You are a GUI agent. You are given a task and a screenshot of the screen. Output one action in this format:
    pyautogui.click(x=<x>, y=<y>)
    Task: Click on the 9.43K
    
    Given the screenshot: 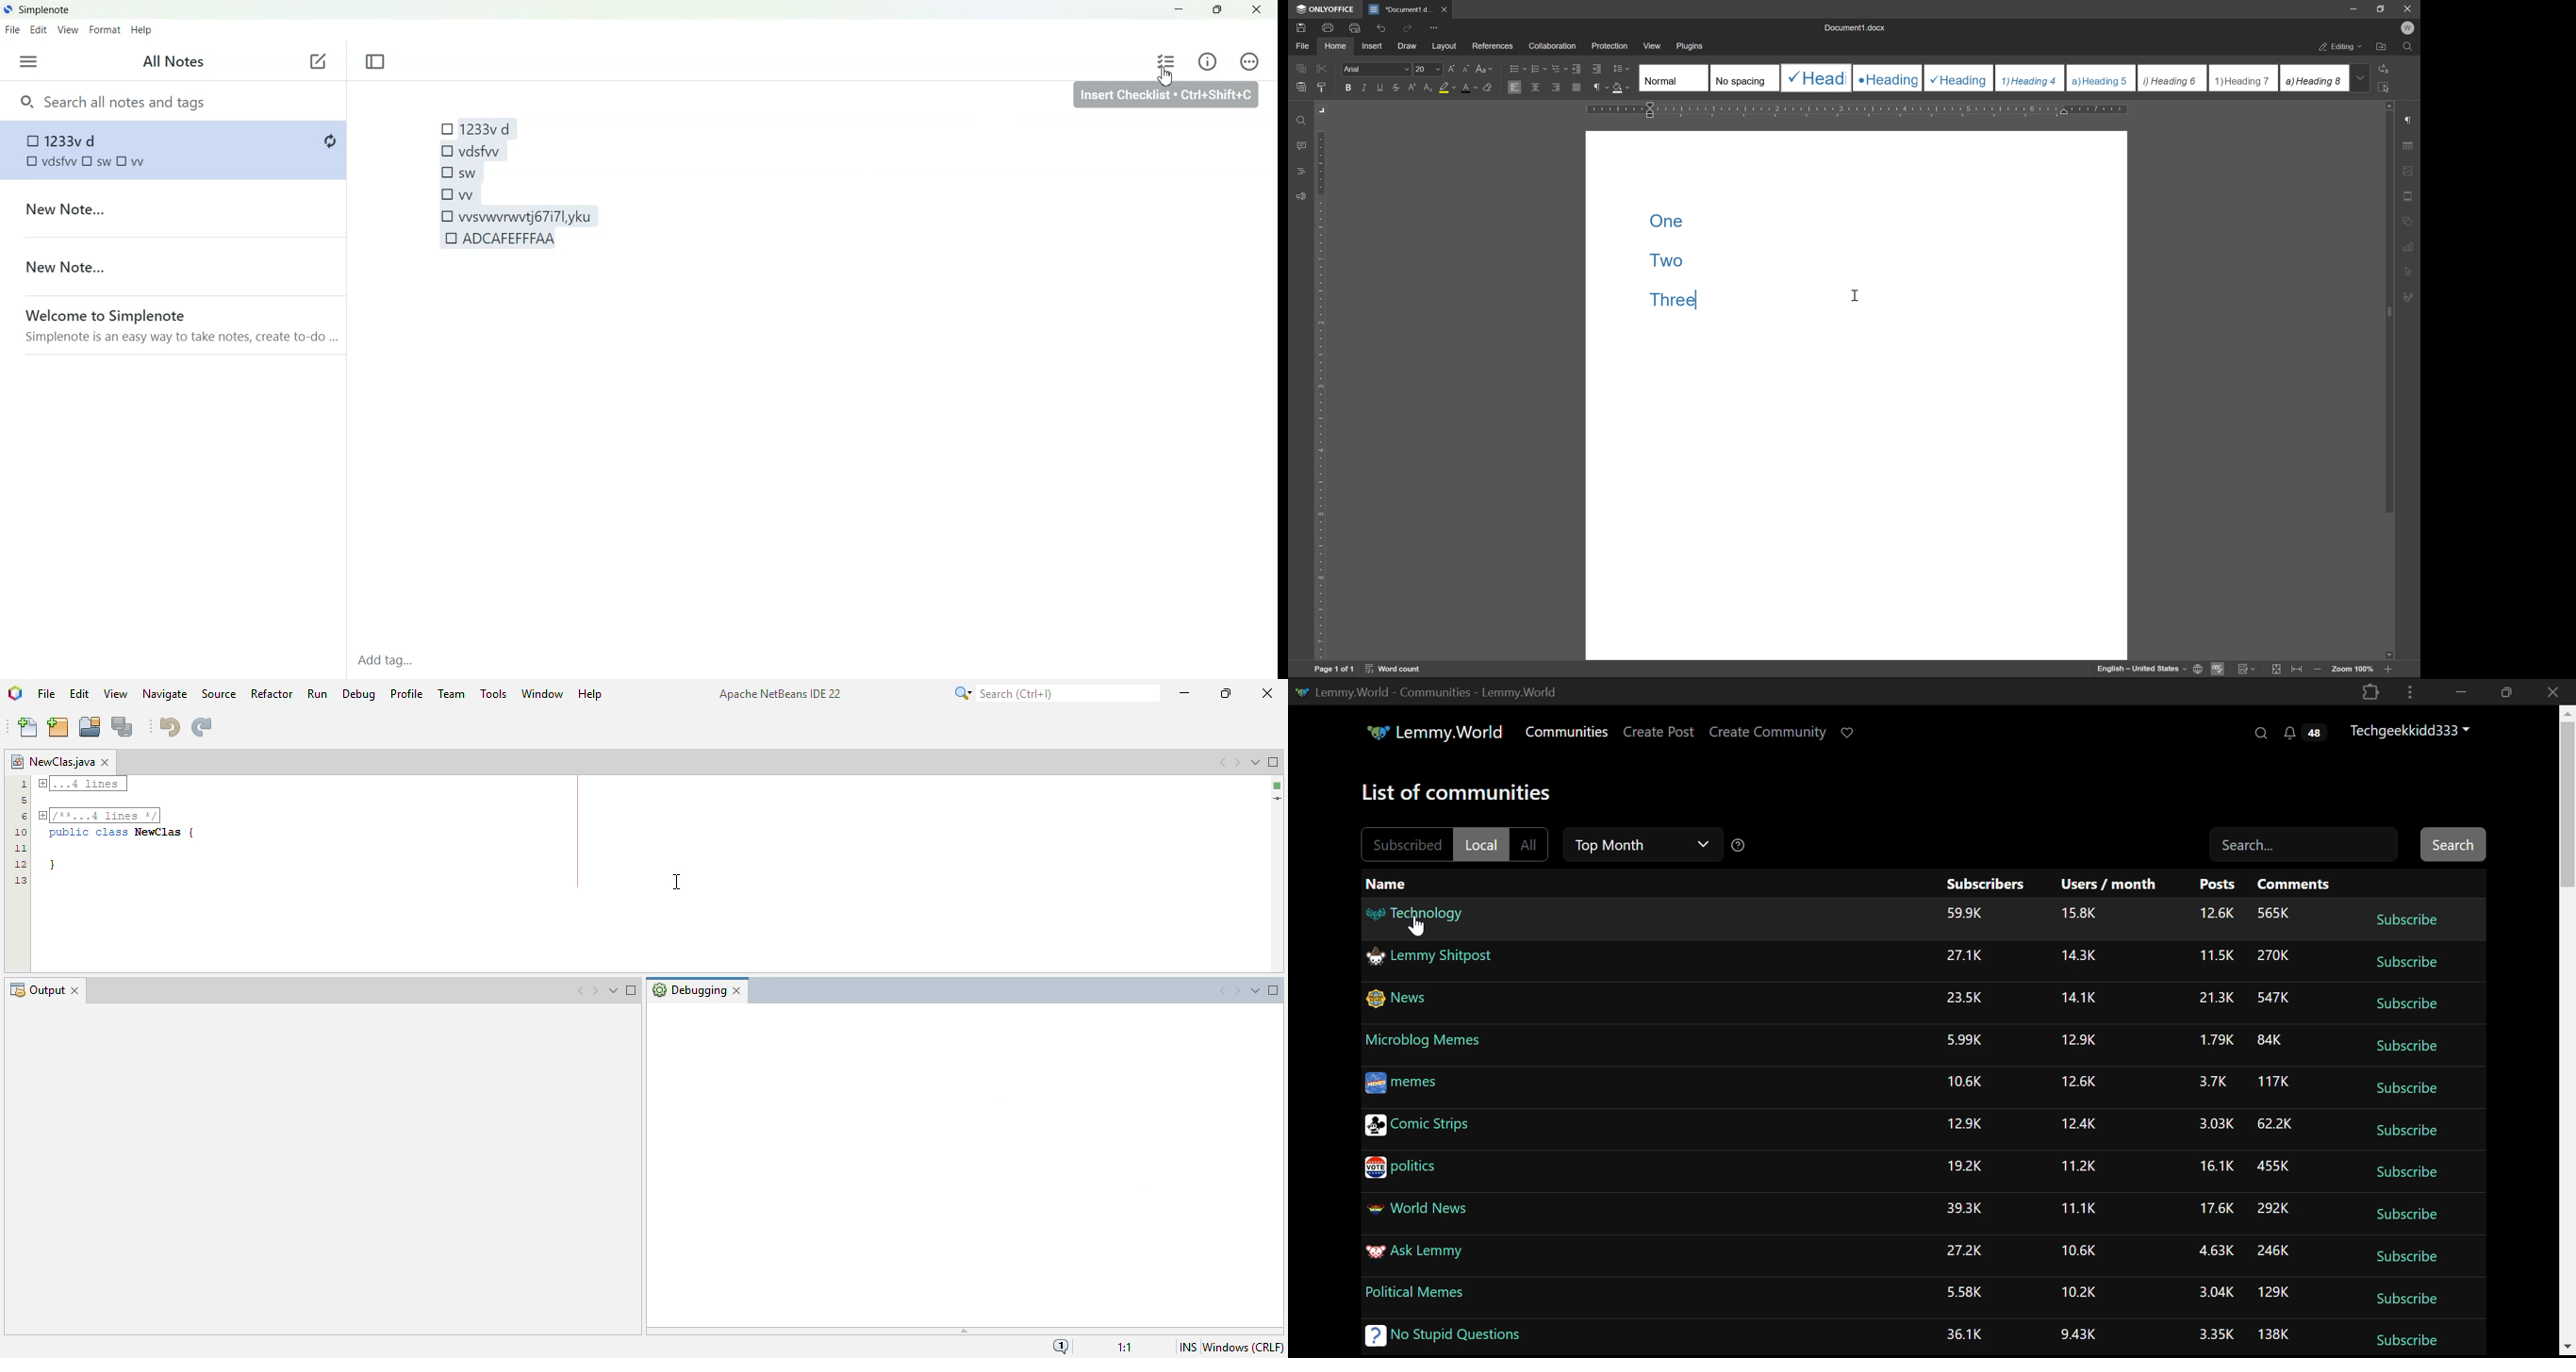 What is the action you would take?
    pyautogui.click(x=2077, y=1335)
    